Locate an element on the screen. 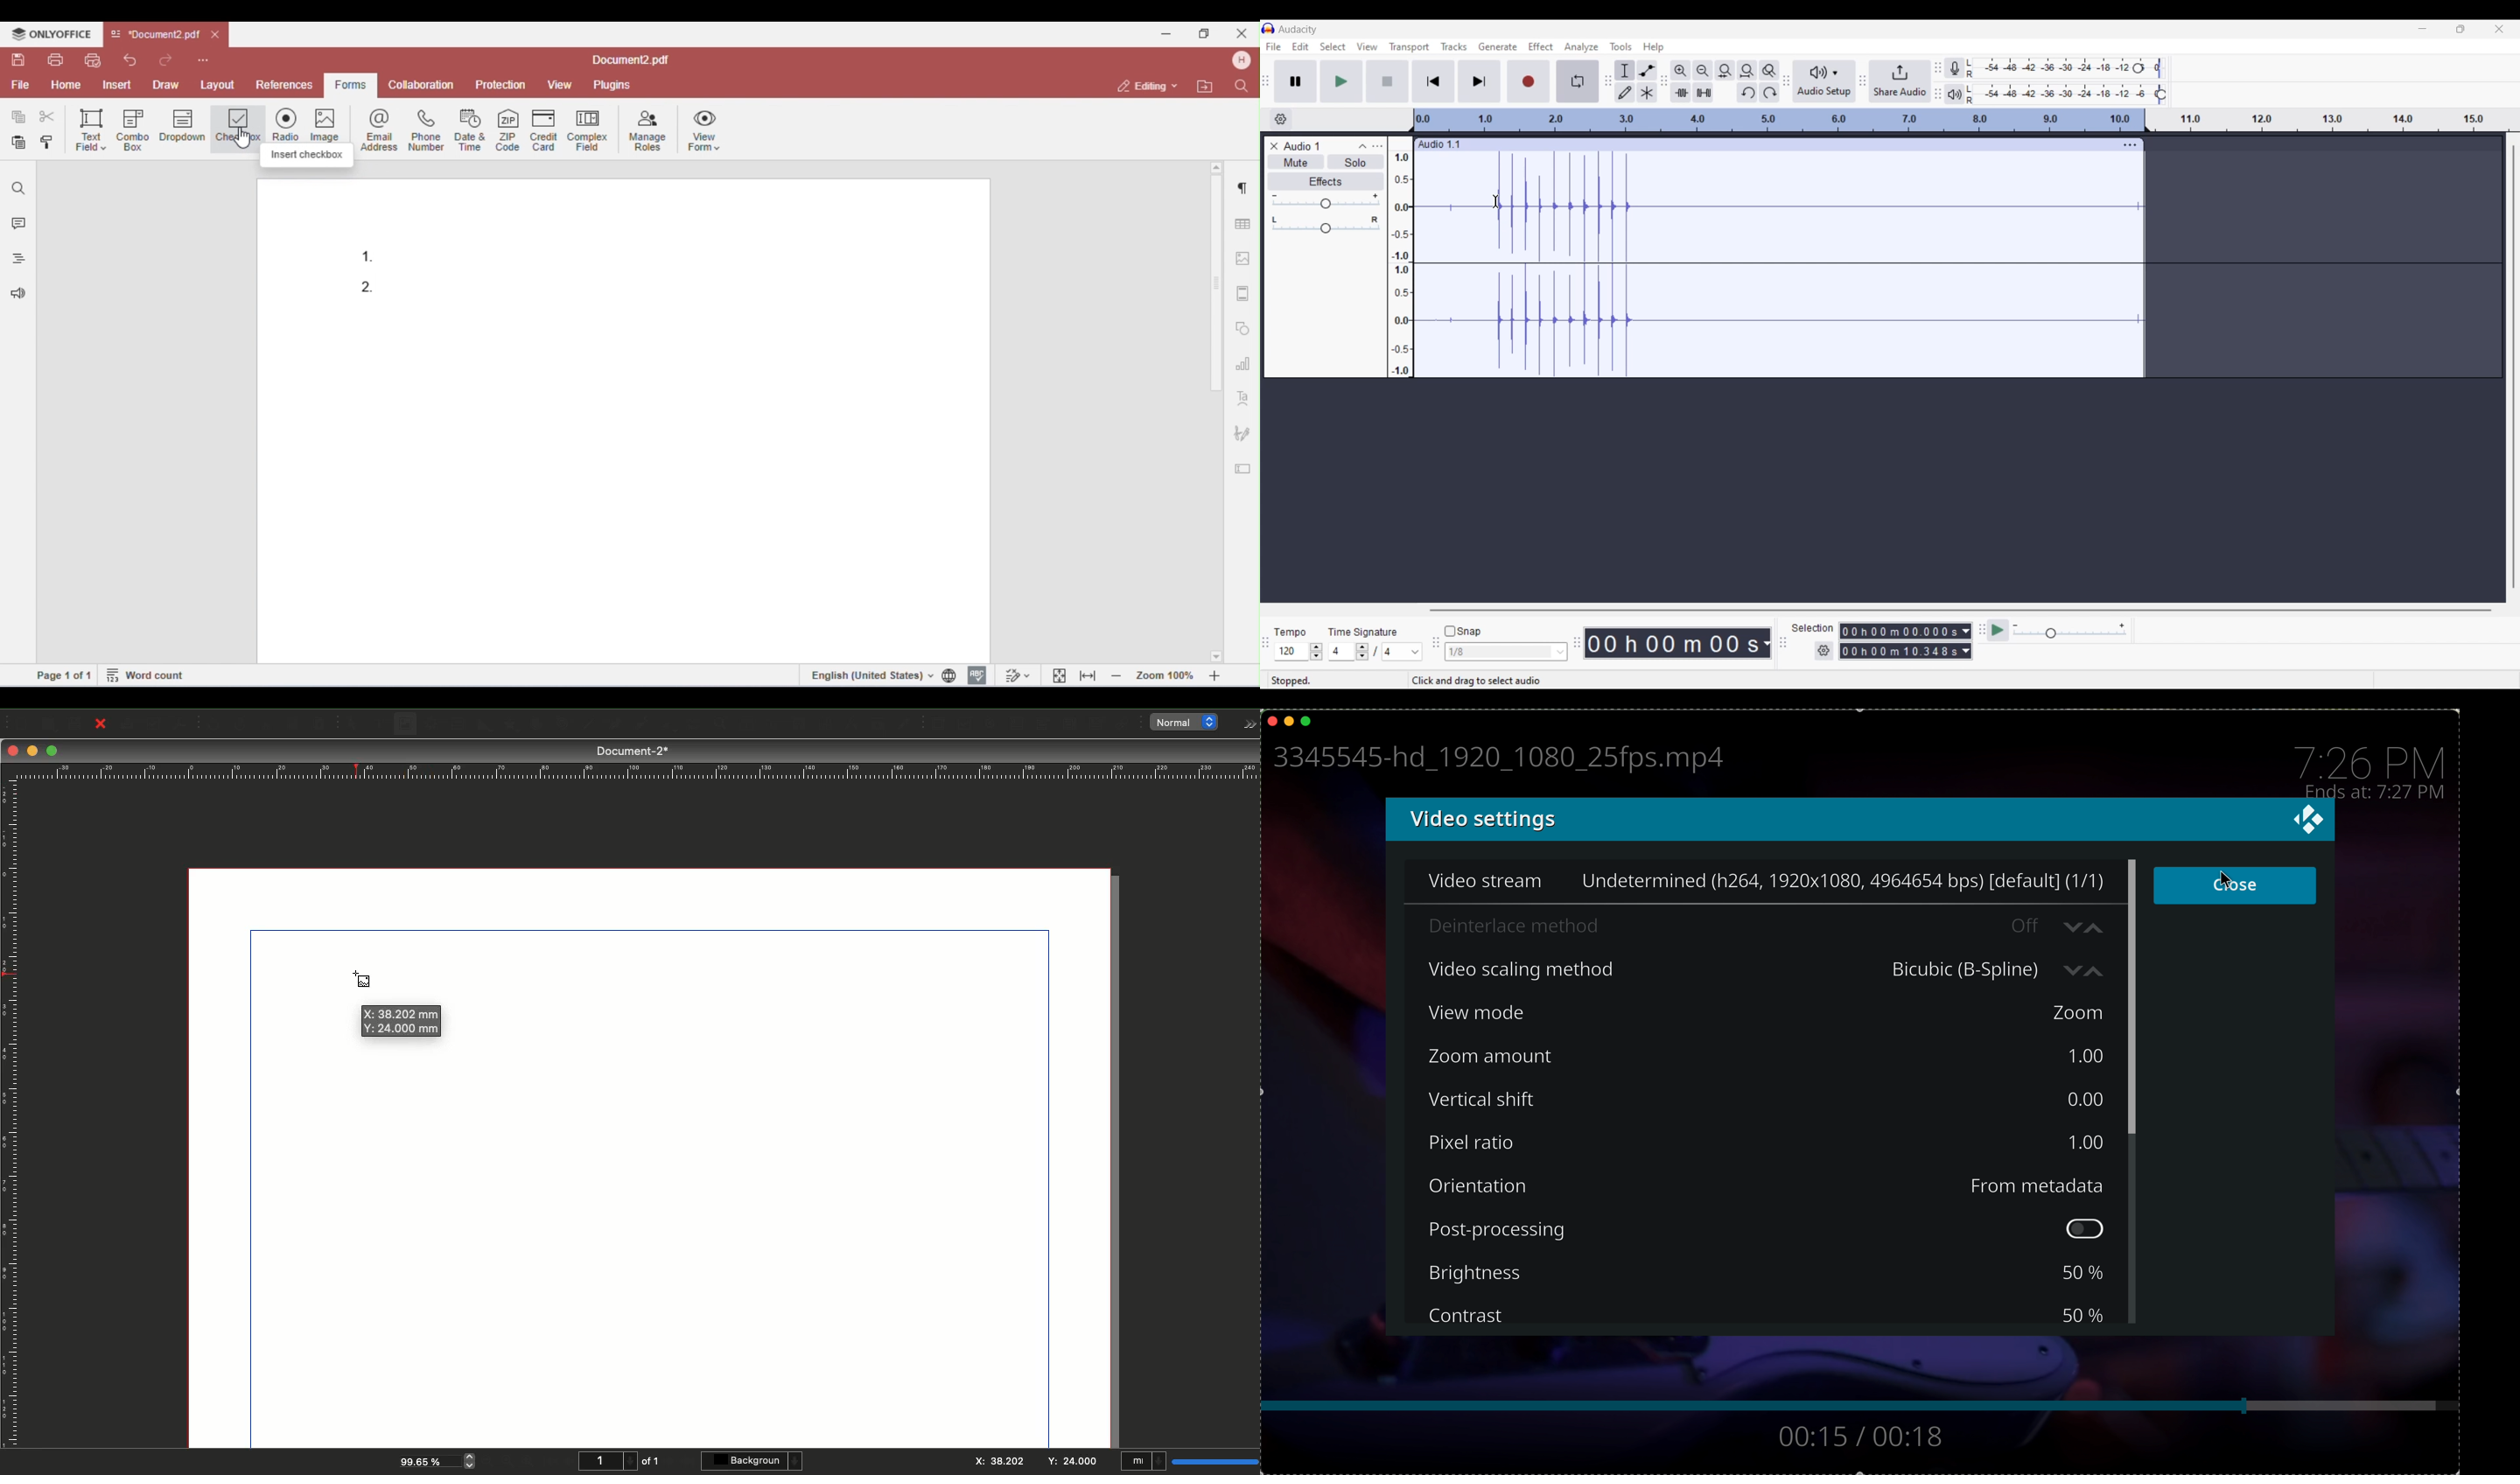  video settings is located at coordinates (1480, 819).